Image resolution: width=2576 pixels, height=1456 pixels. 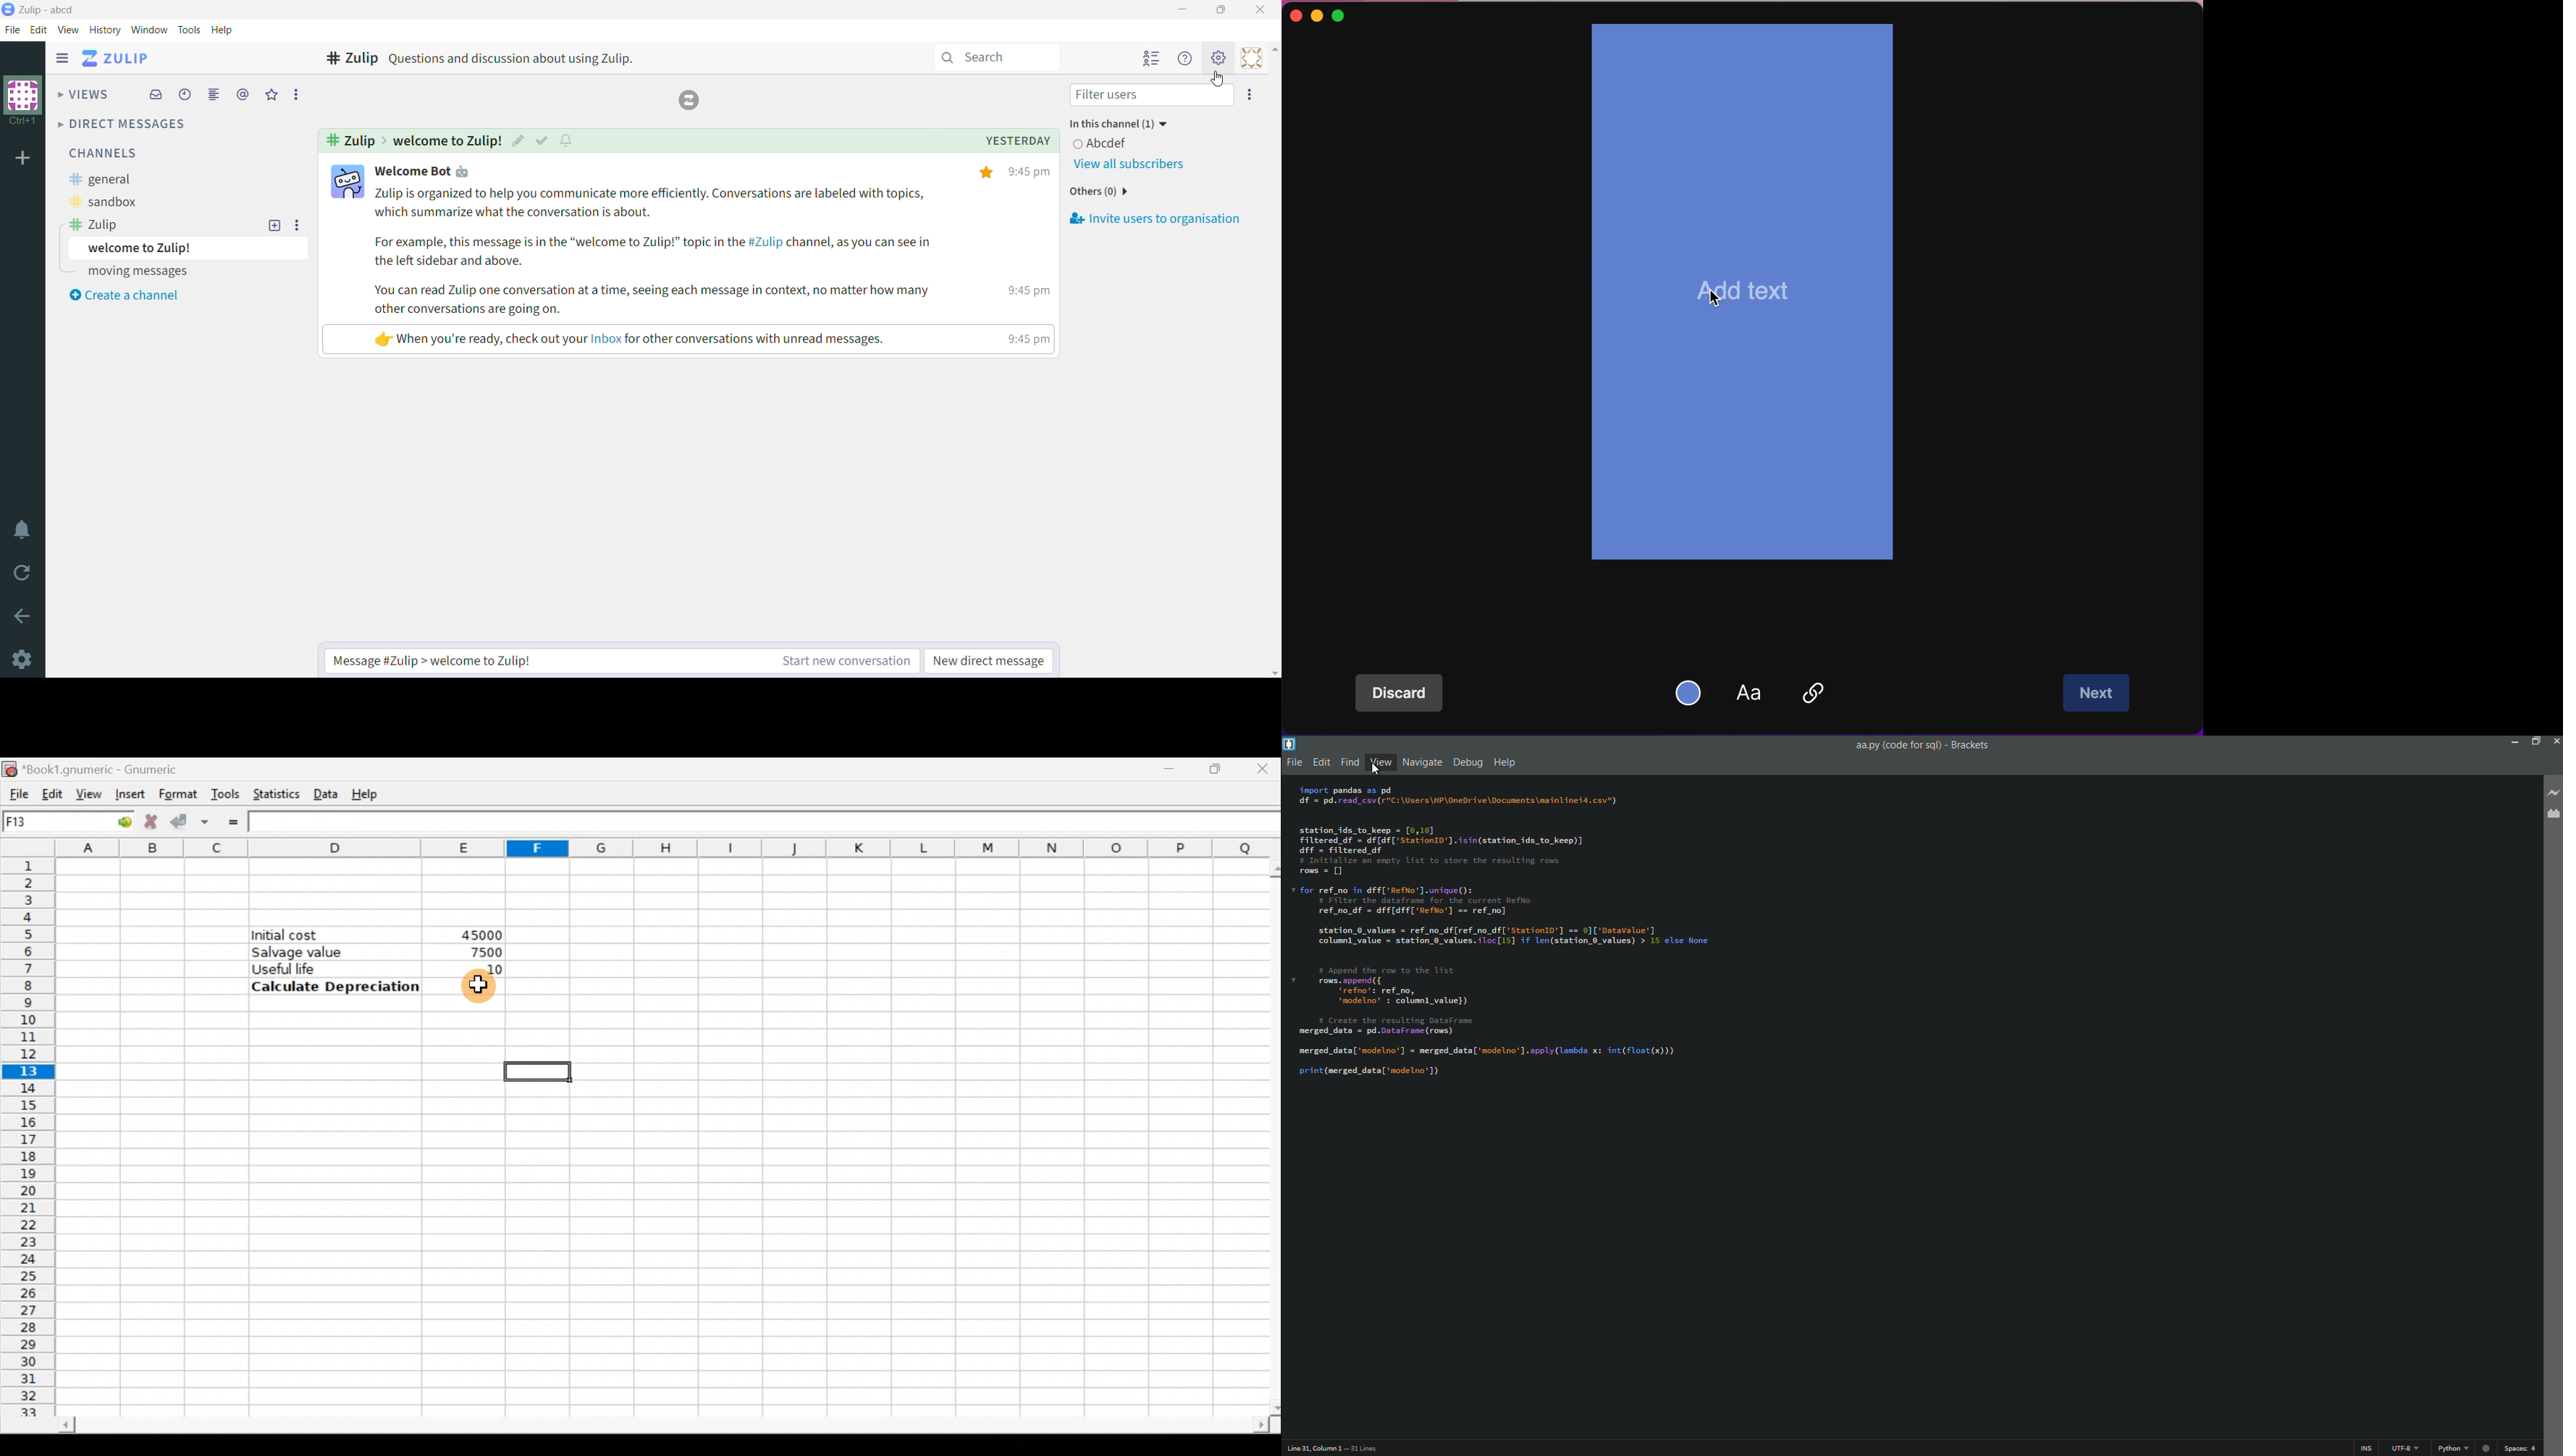 What do you see at coordinates (1348, 762) in the screenshot?
I see `find menu` at bounding box center [1348, 762].